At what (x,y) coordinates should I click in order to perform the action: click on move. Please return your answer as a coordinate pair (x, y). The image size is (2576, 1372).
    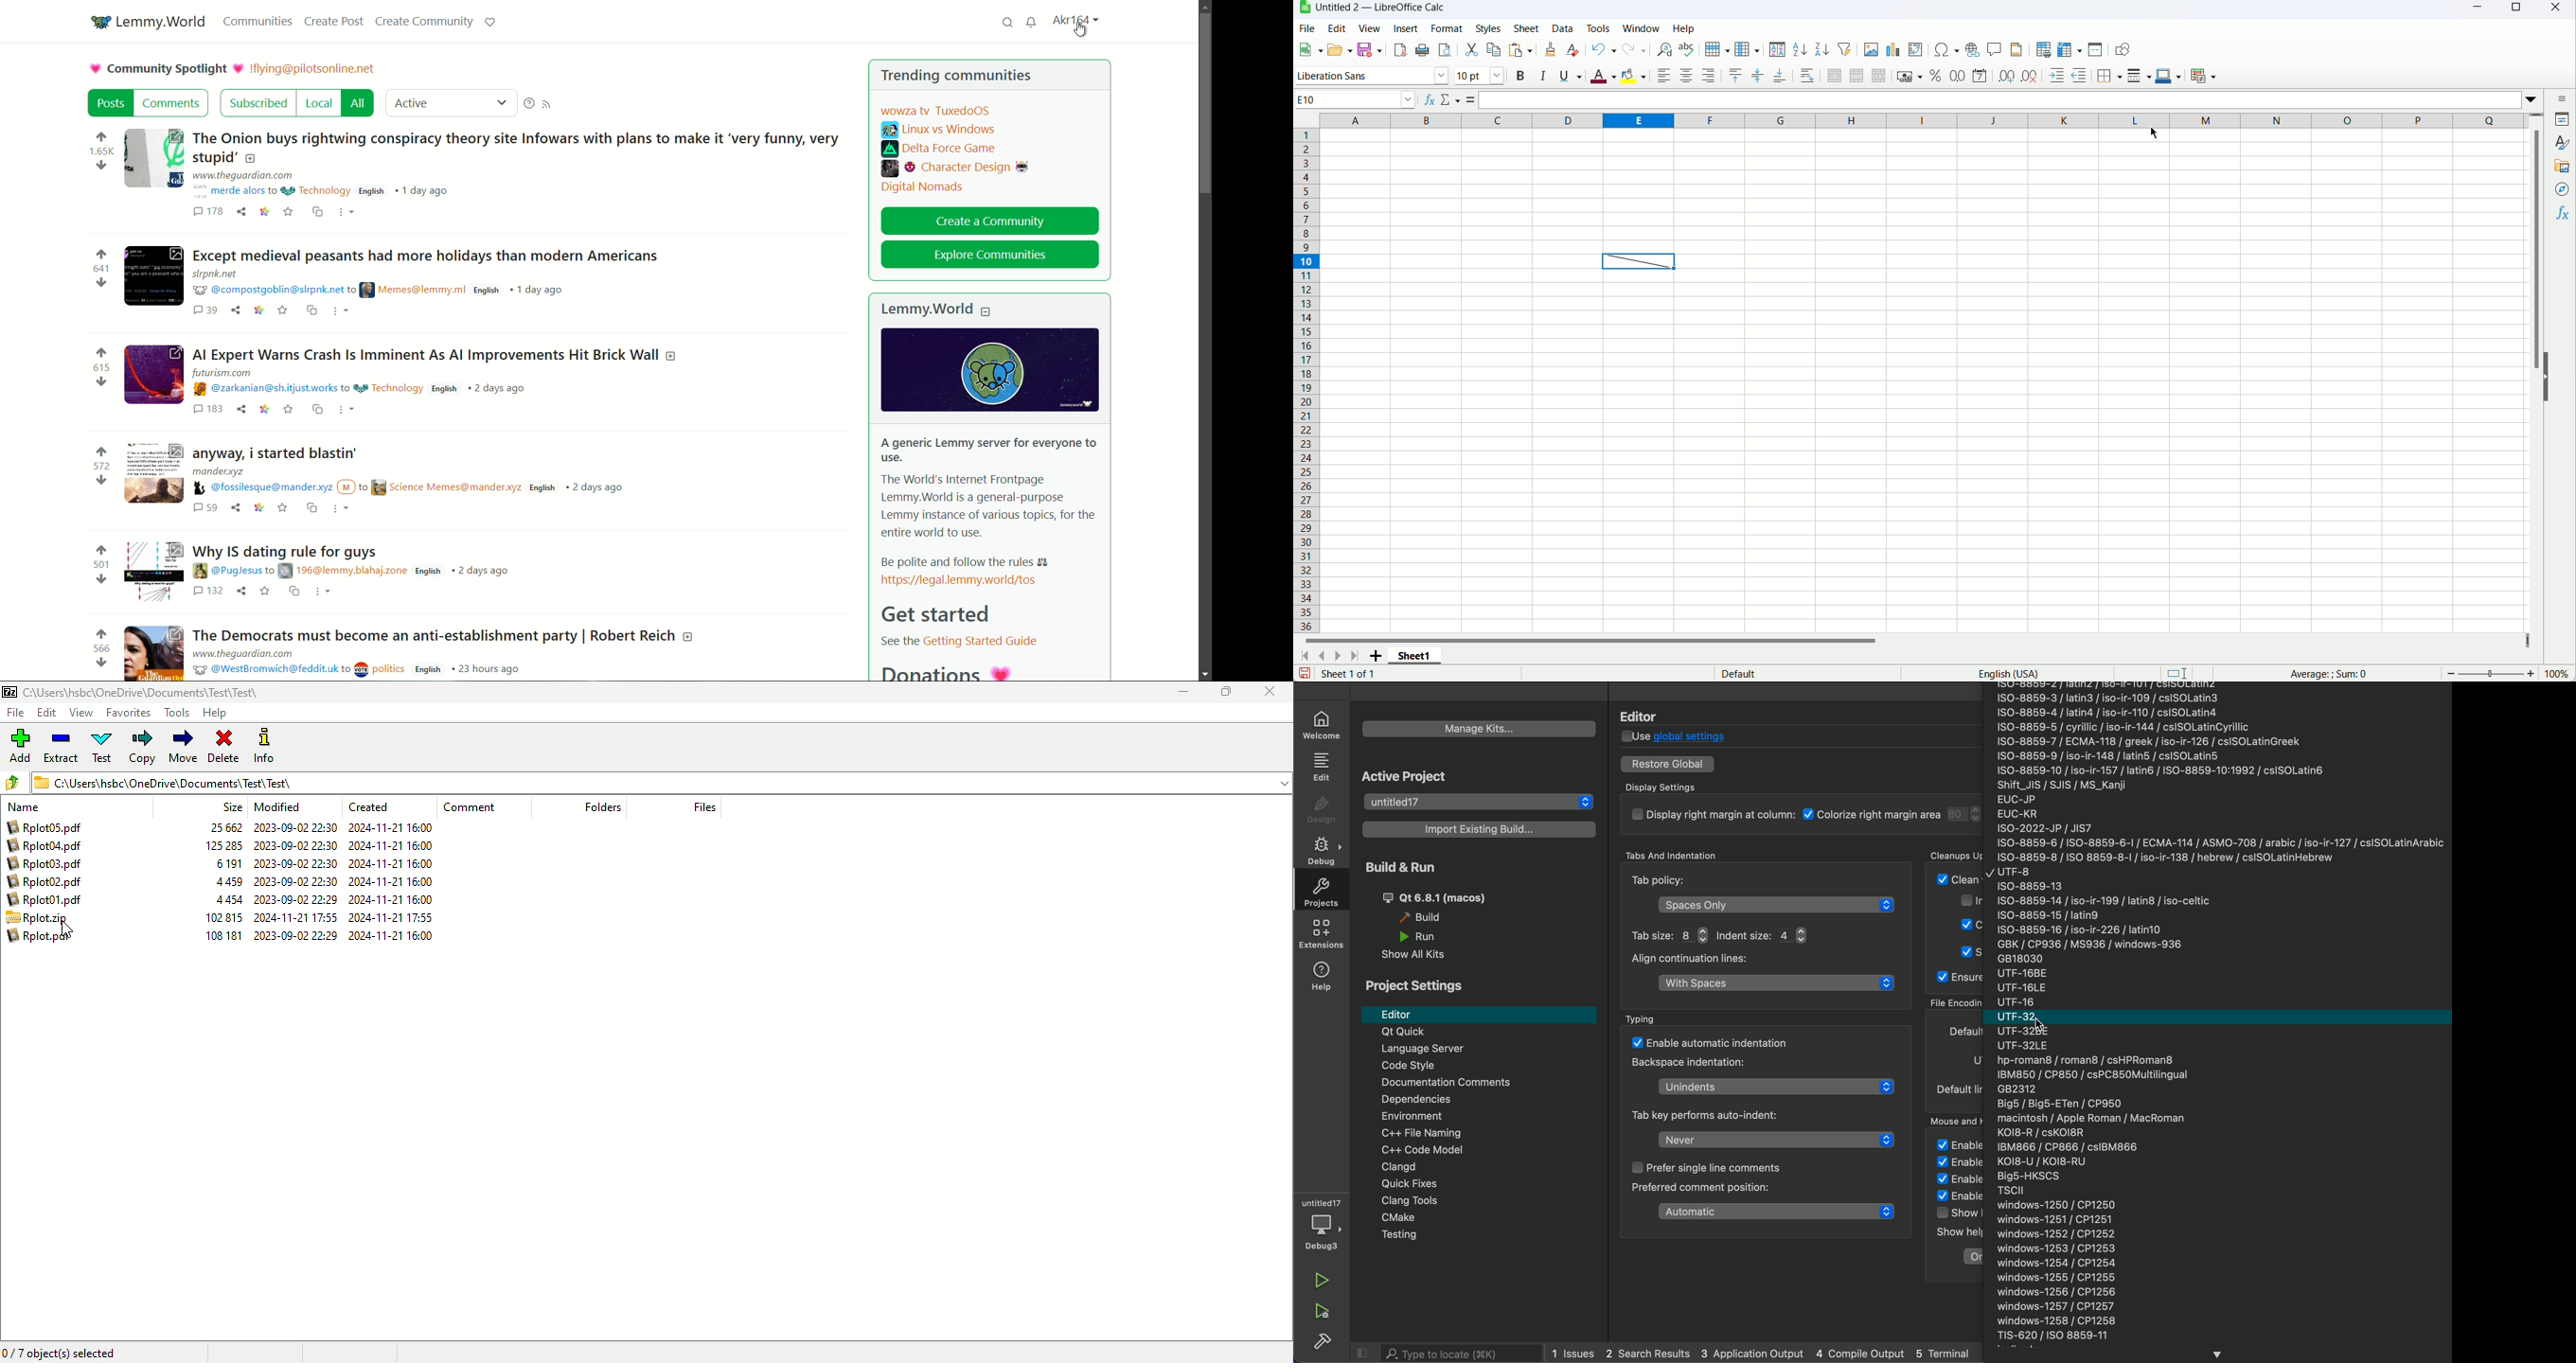
    Looking at the image, I should click on (184, 745).